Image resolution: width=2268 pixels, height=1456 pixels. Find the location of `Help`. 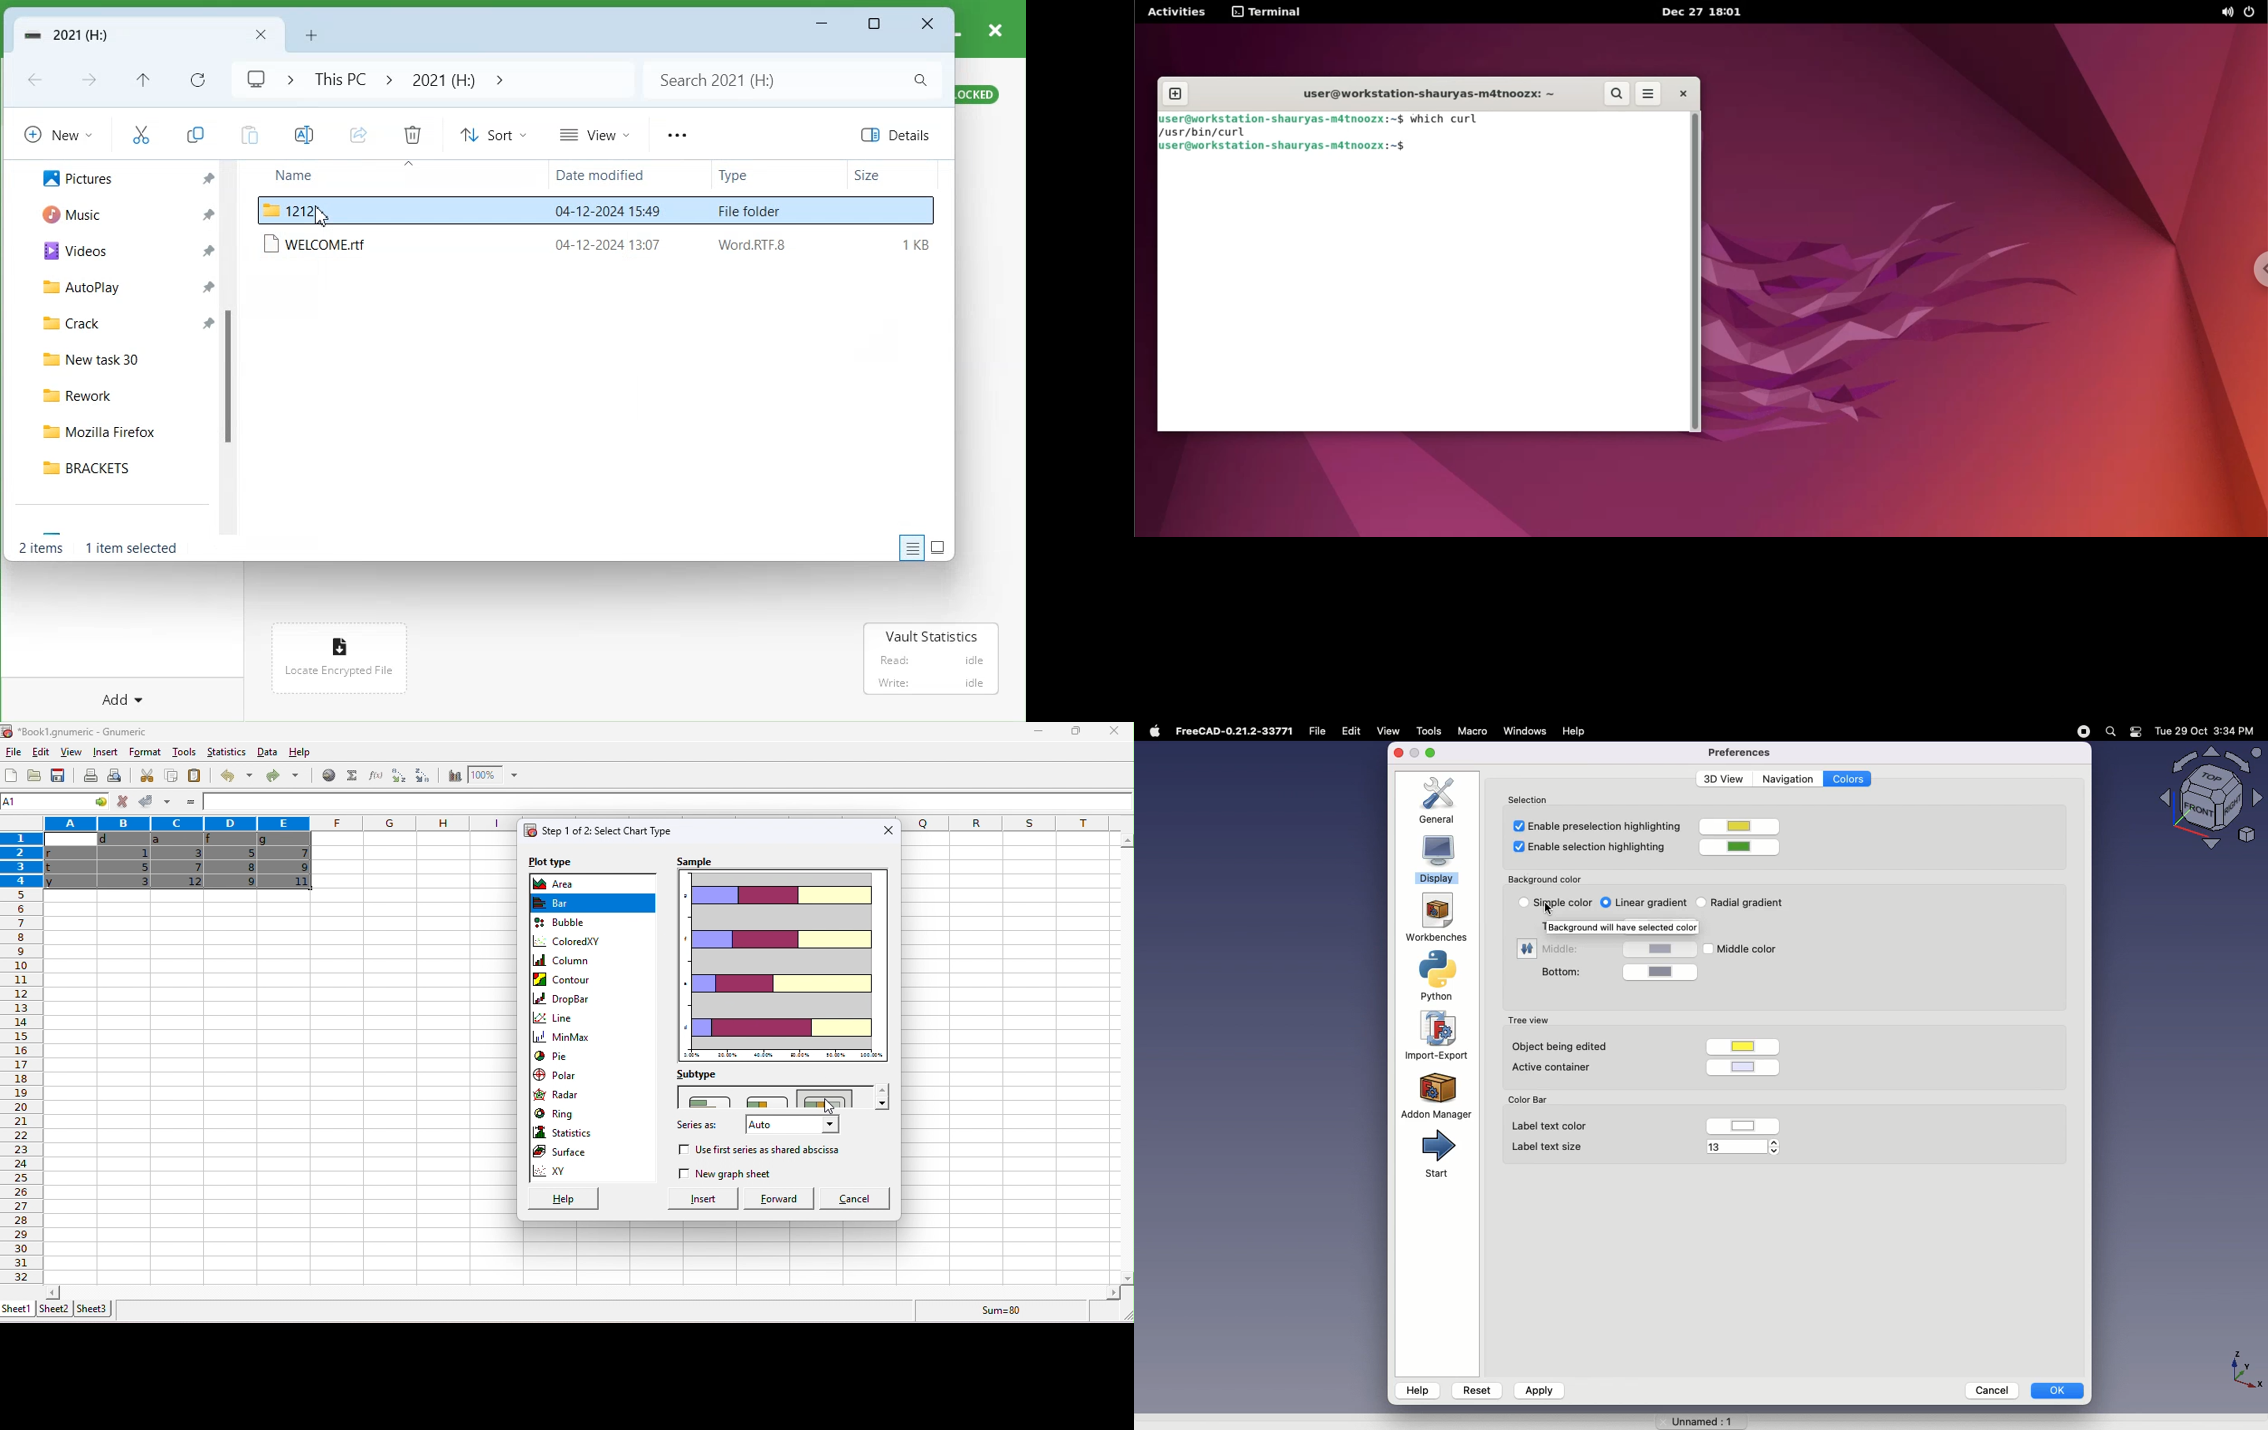

Help is located at coordinates (1418, 1391).